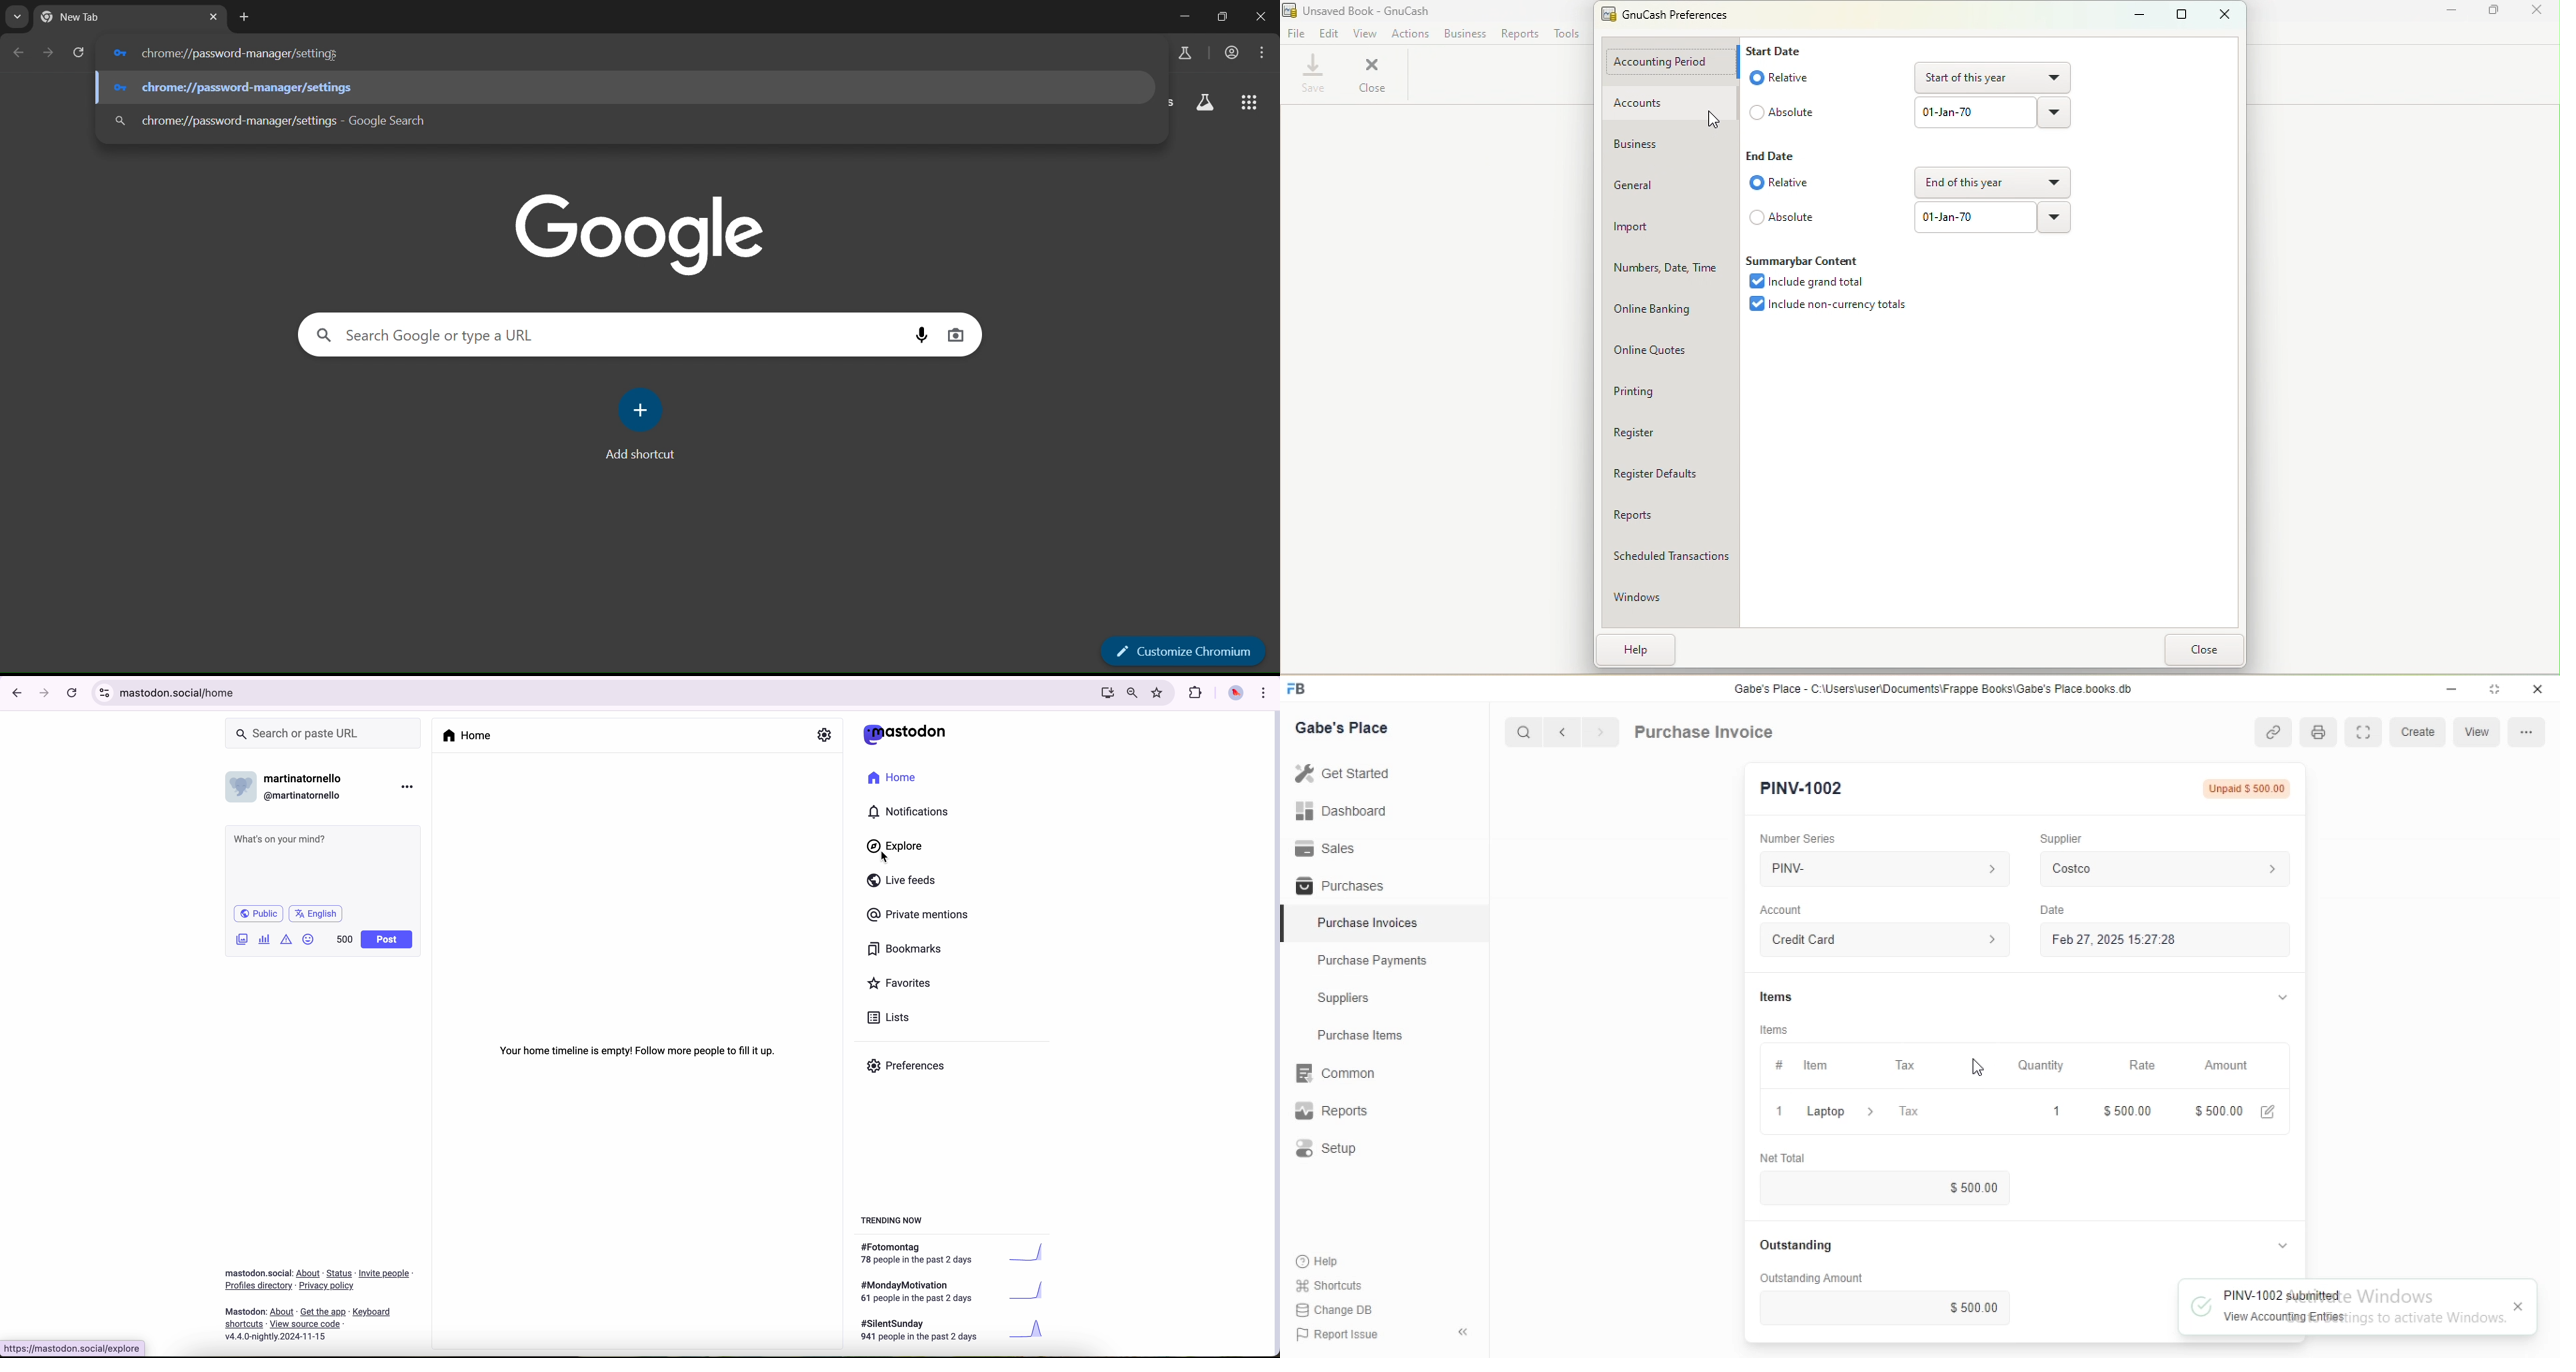 The image size is (2576, 1372). What do you see at coordinates (2518, 1306) in the screenshot?
I see `Close` at bounding box center [2518, 1306].